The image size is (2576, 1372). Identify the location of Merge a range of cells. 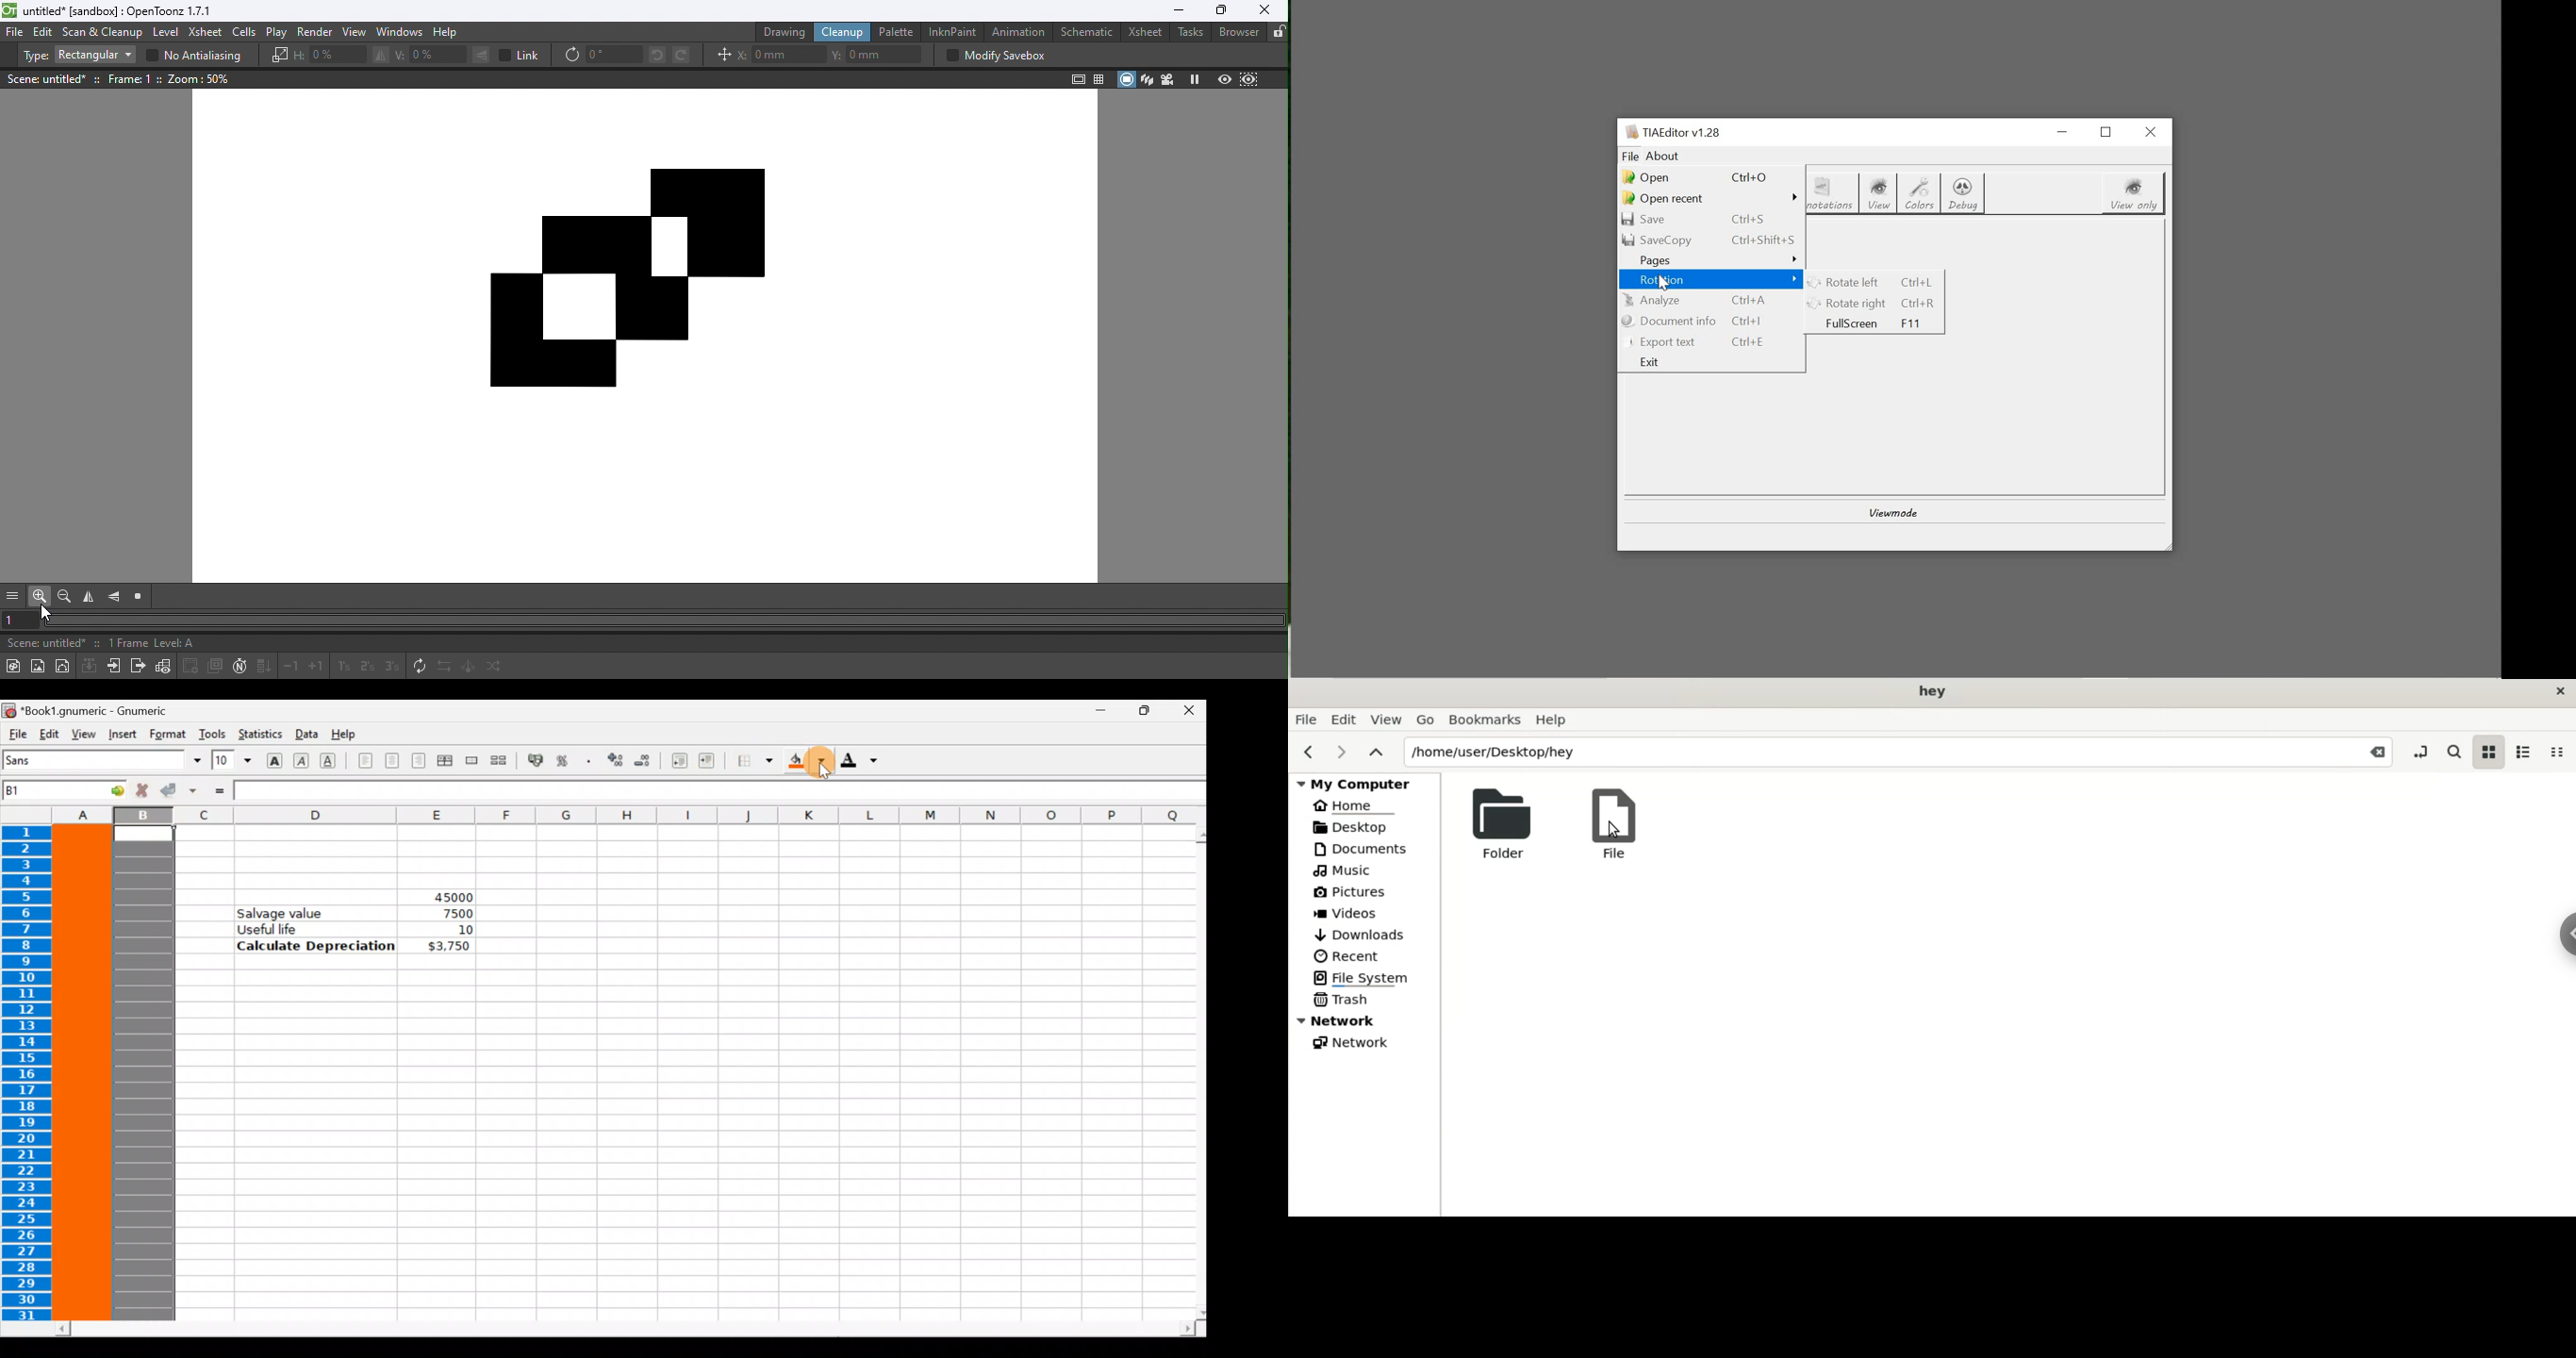
(473, 763).